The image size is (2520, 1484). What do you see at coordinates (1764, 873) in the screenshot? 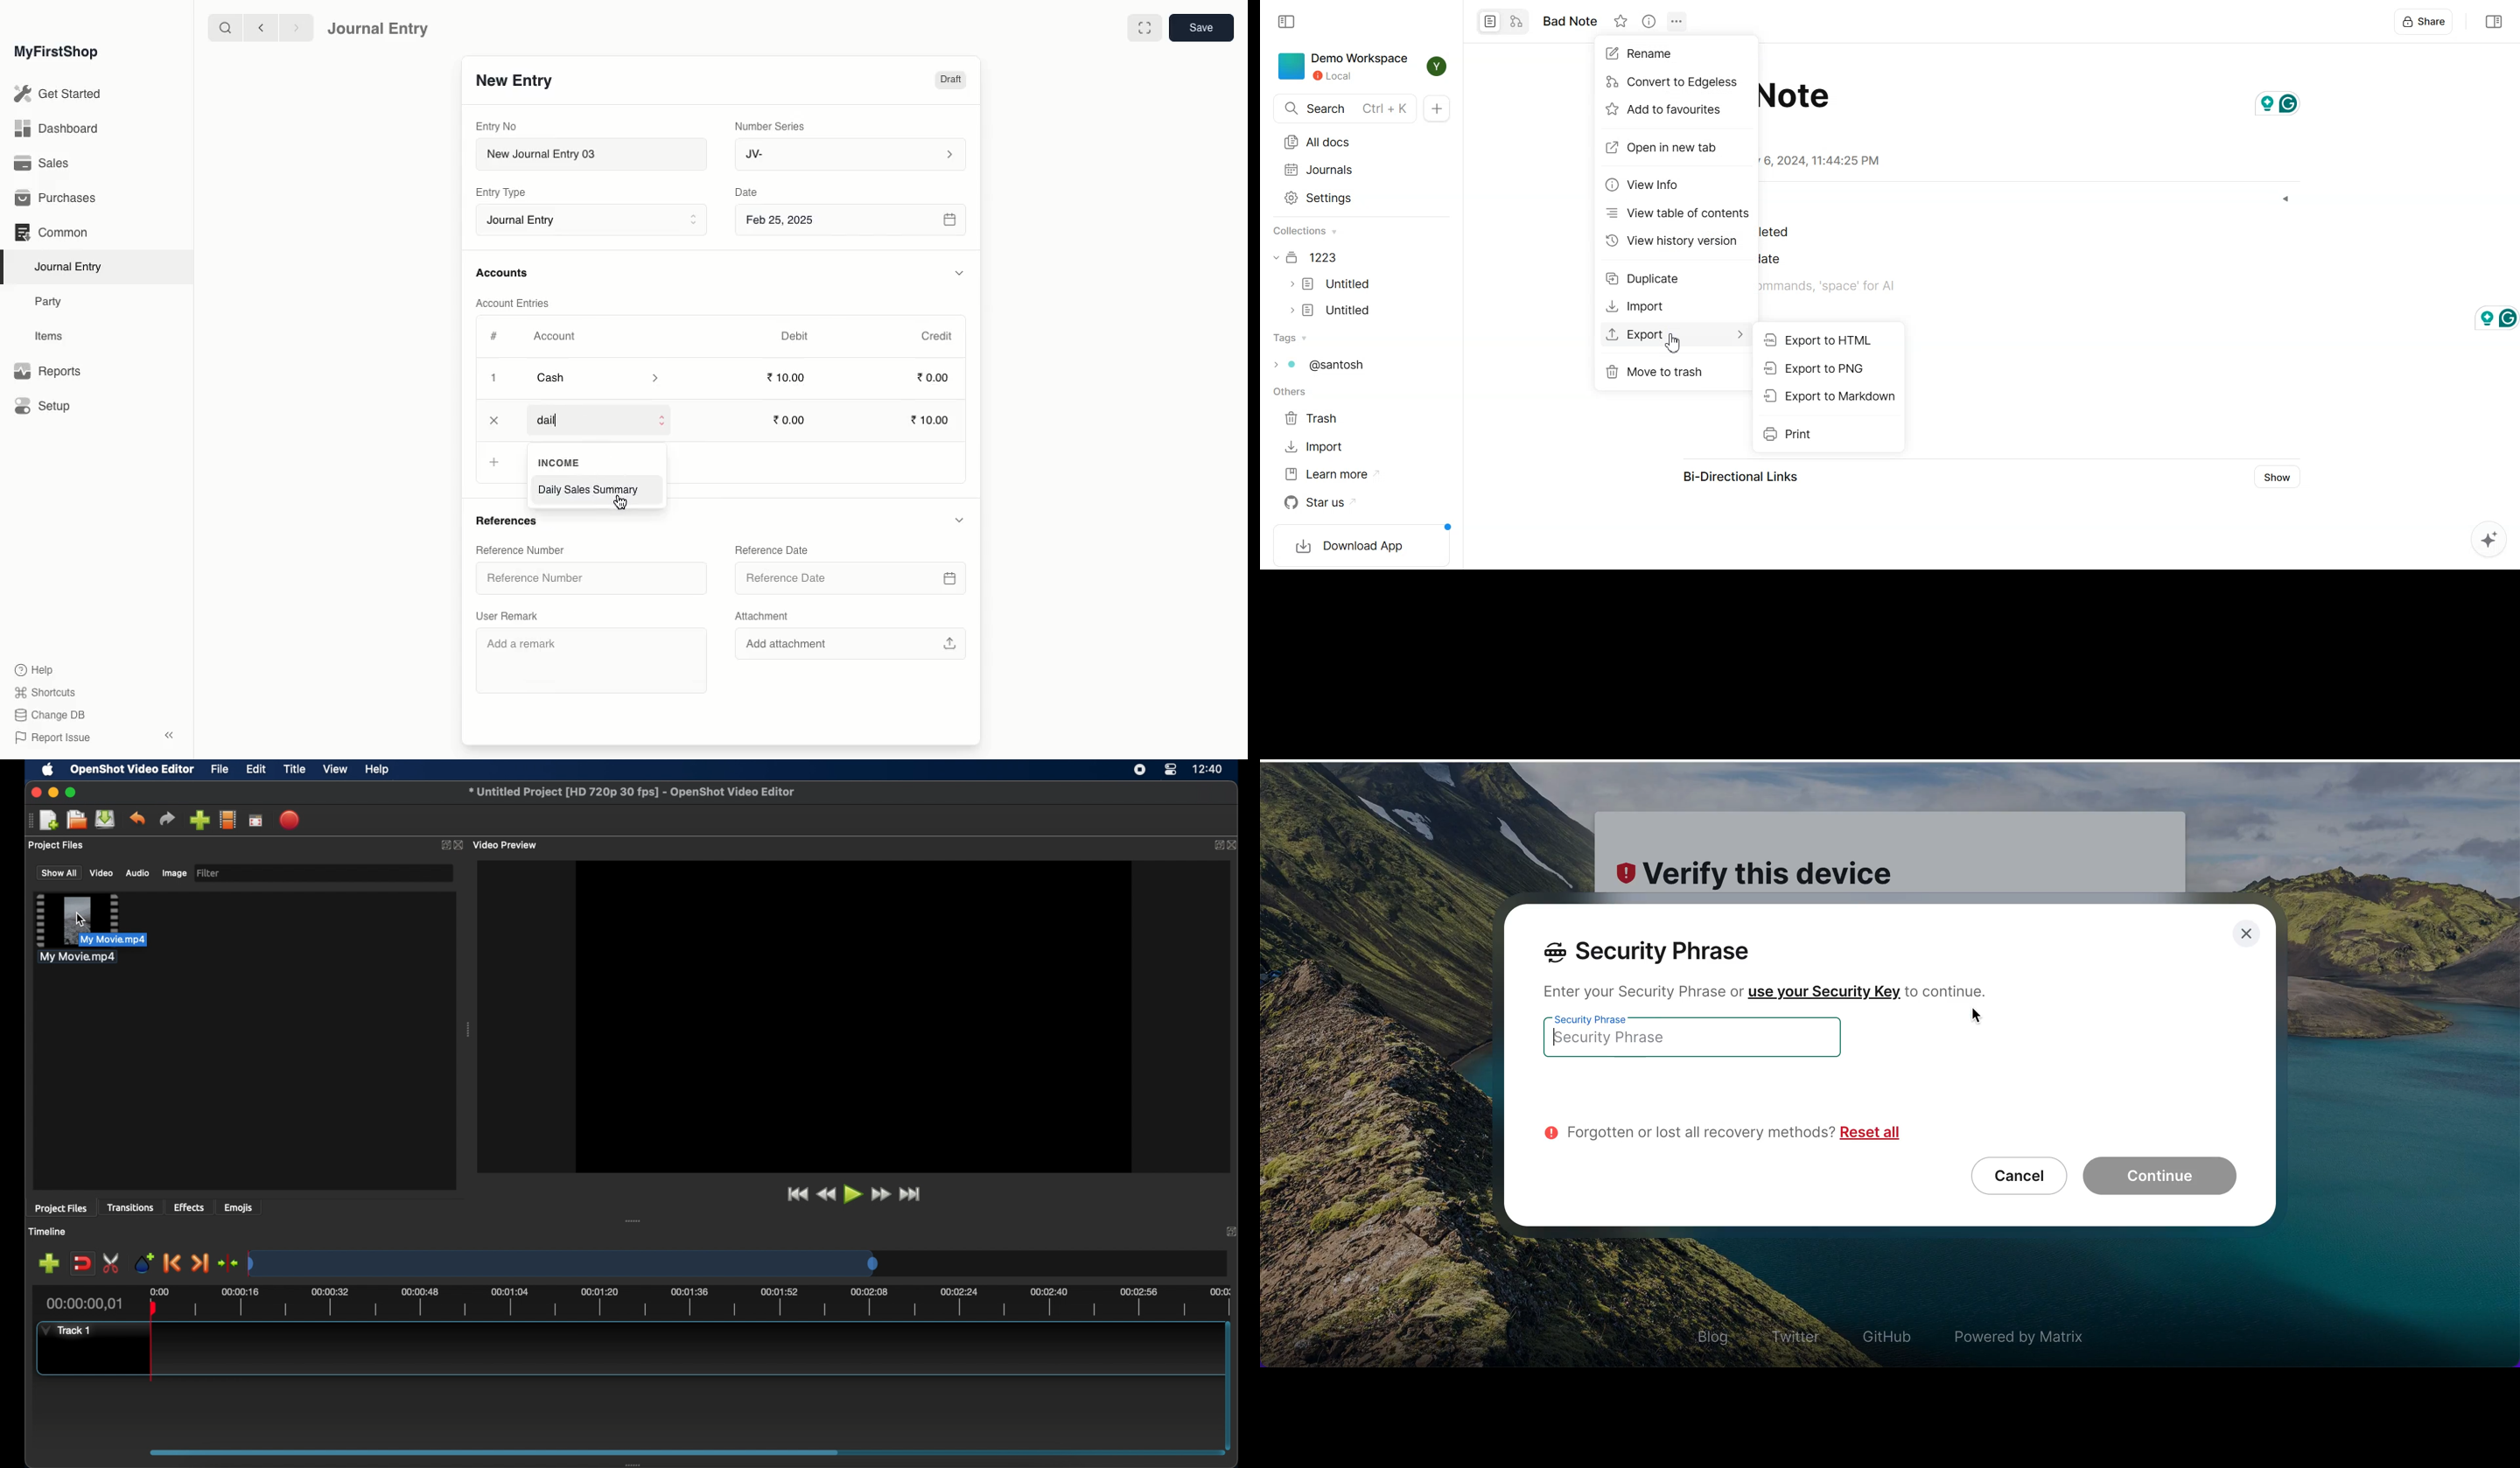
I see `verify this device` at bounding box center [1764, 873].